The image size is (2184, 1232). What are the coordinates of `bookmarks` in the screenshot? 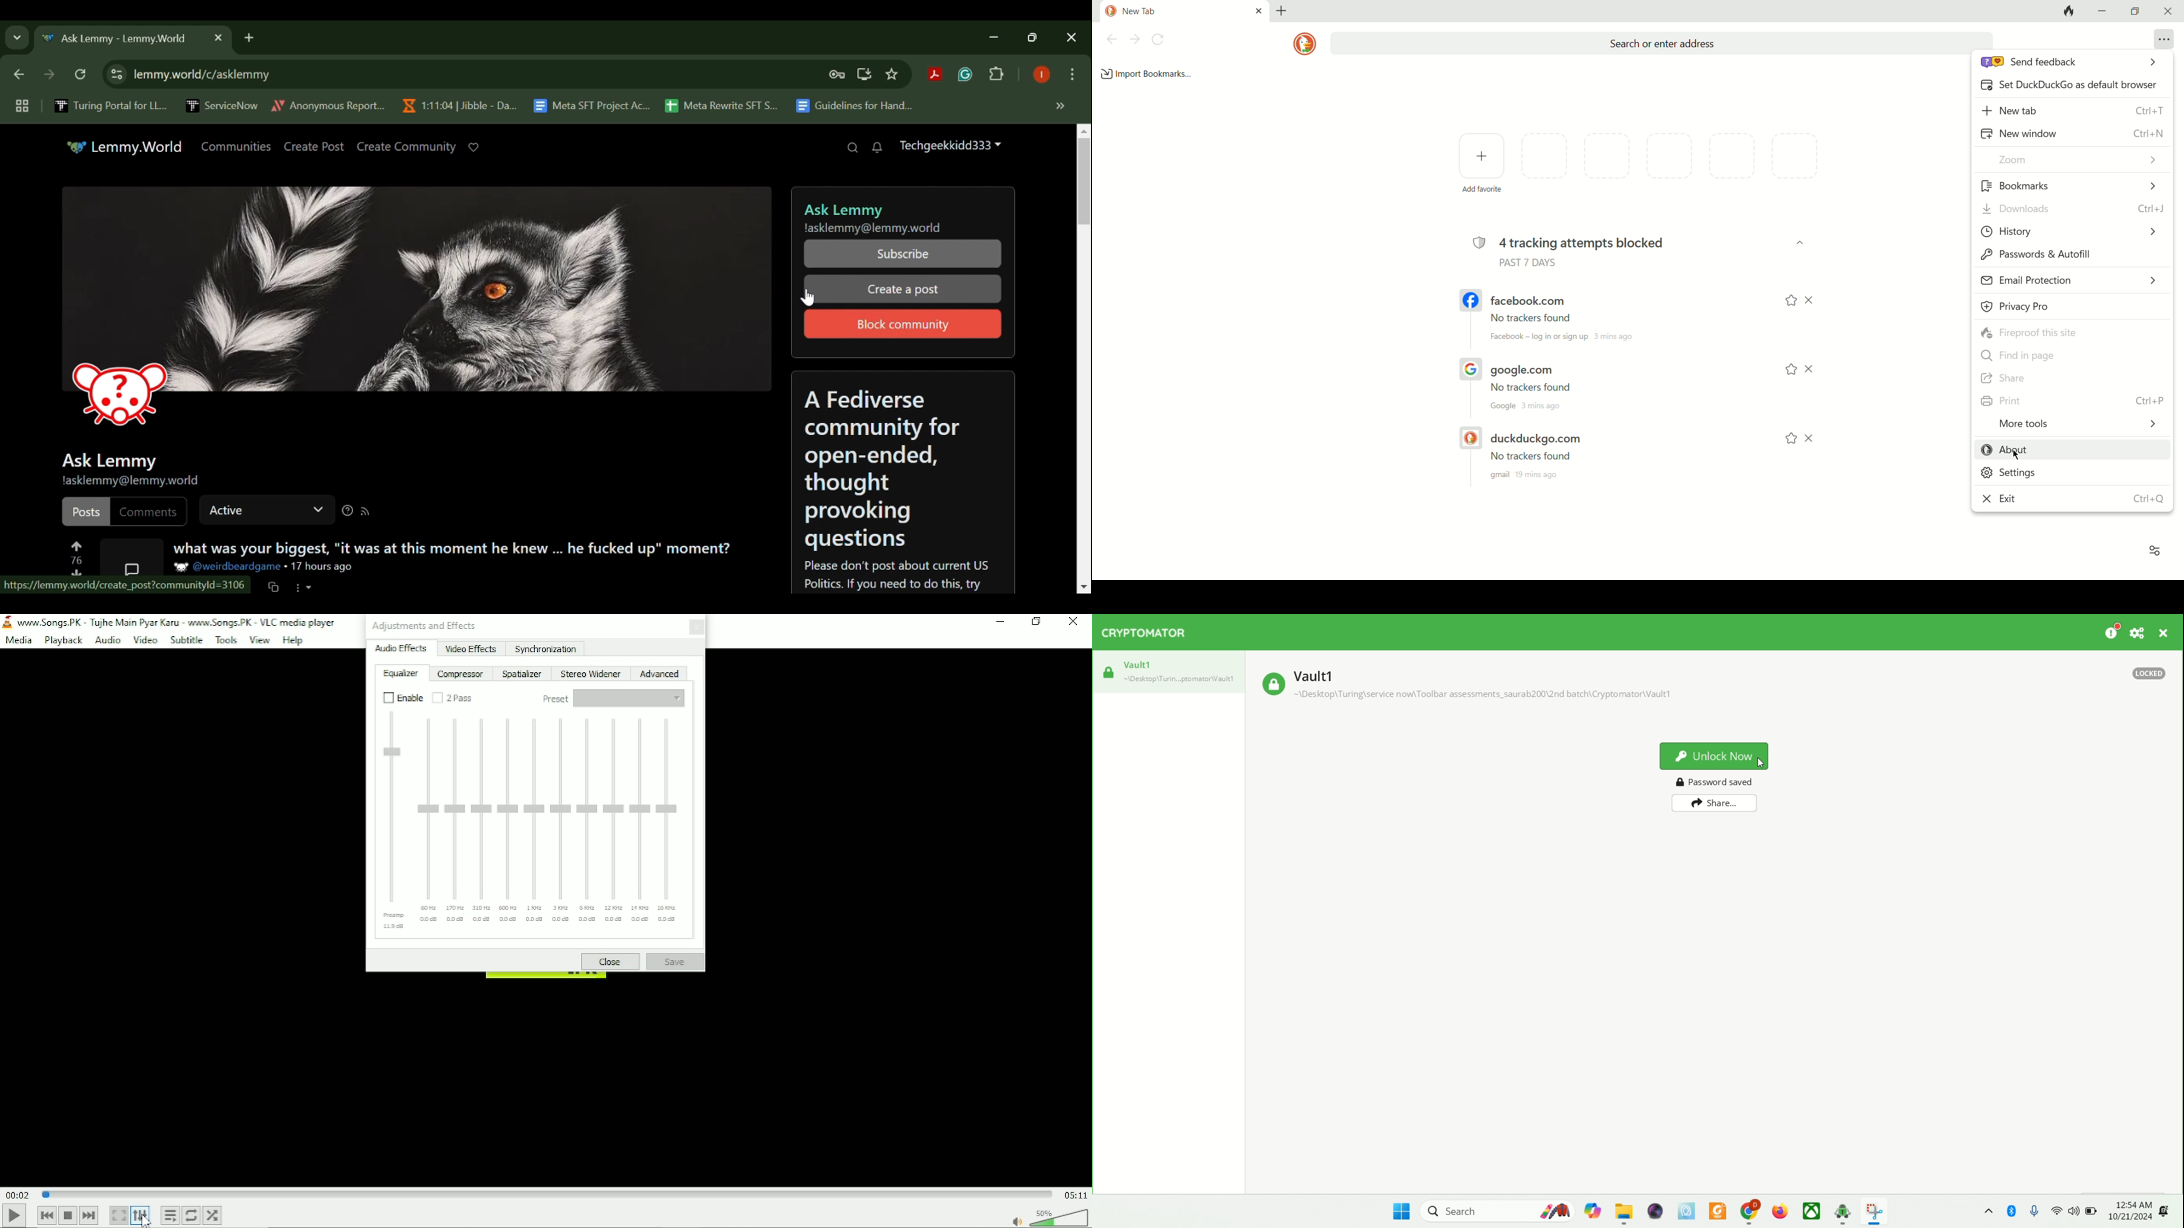 It's located at (2070, 185).